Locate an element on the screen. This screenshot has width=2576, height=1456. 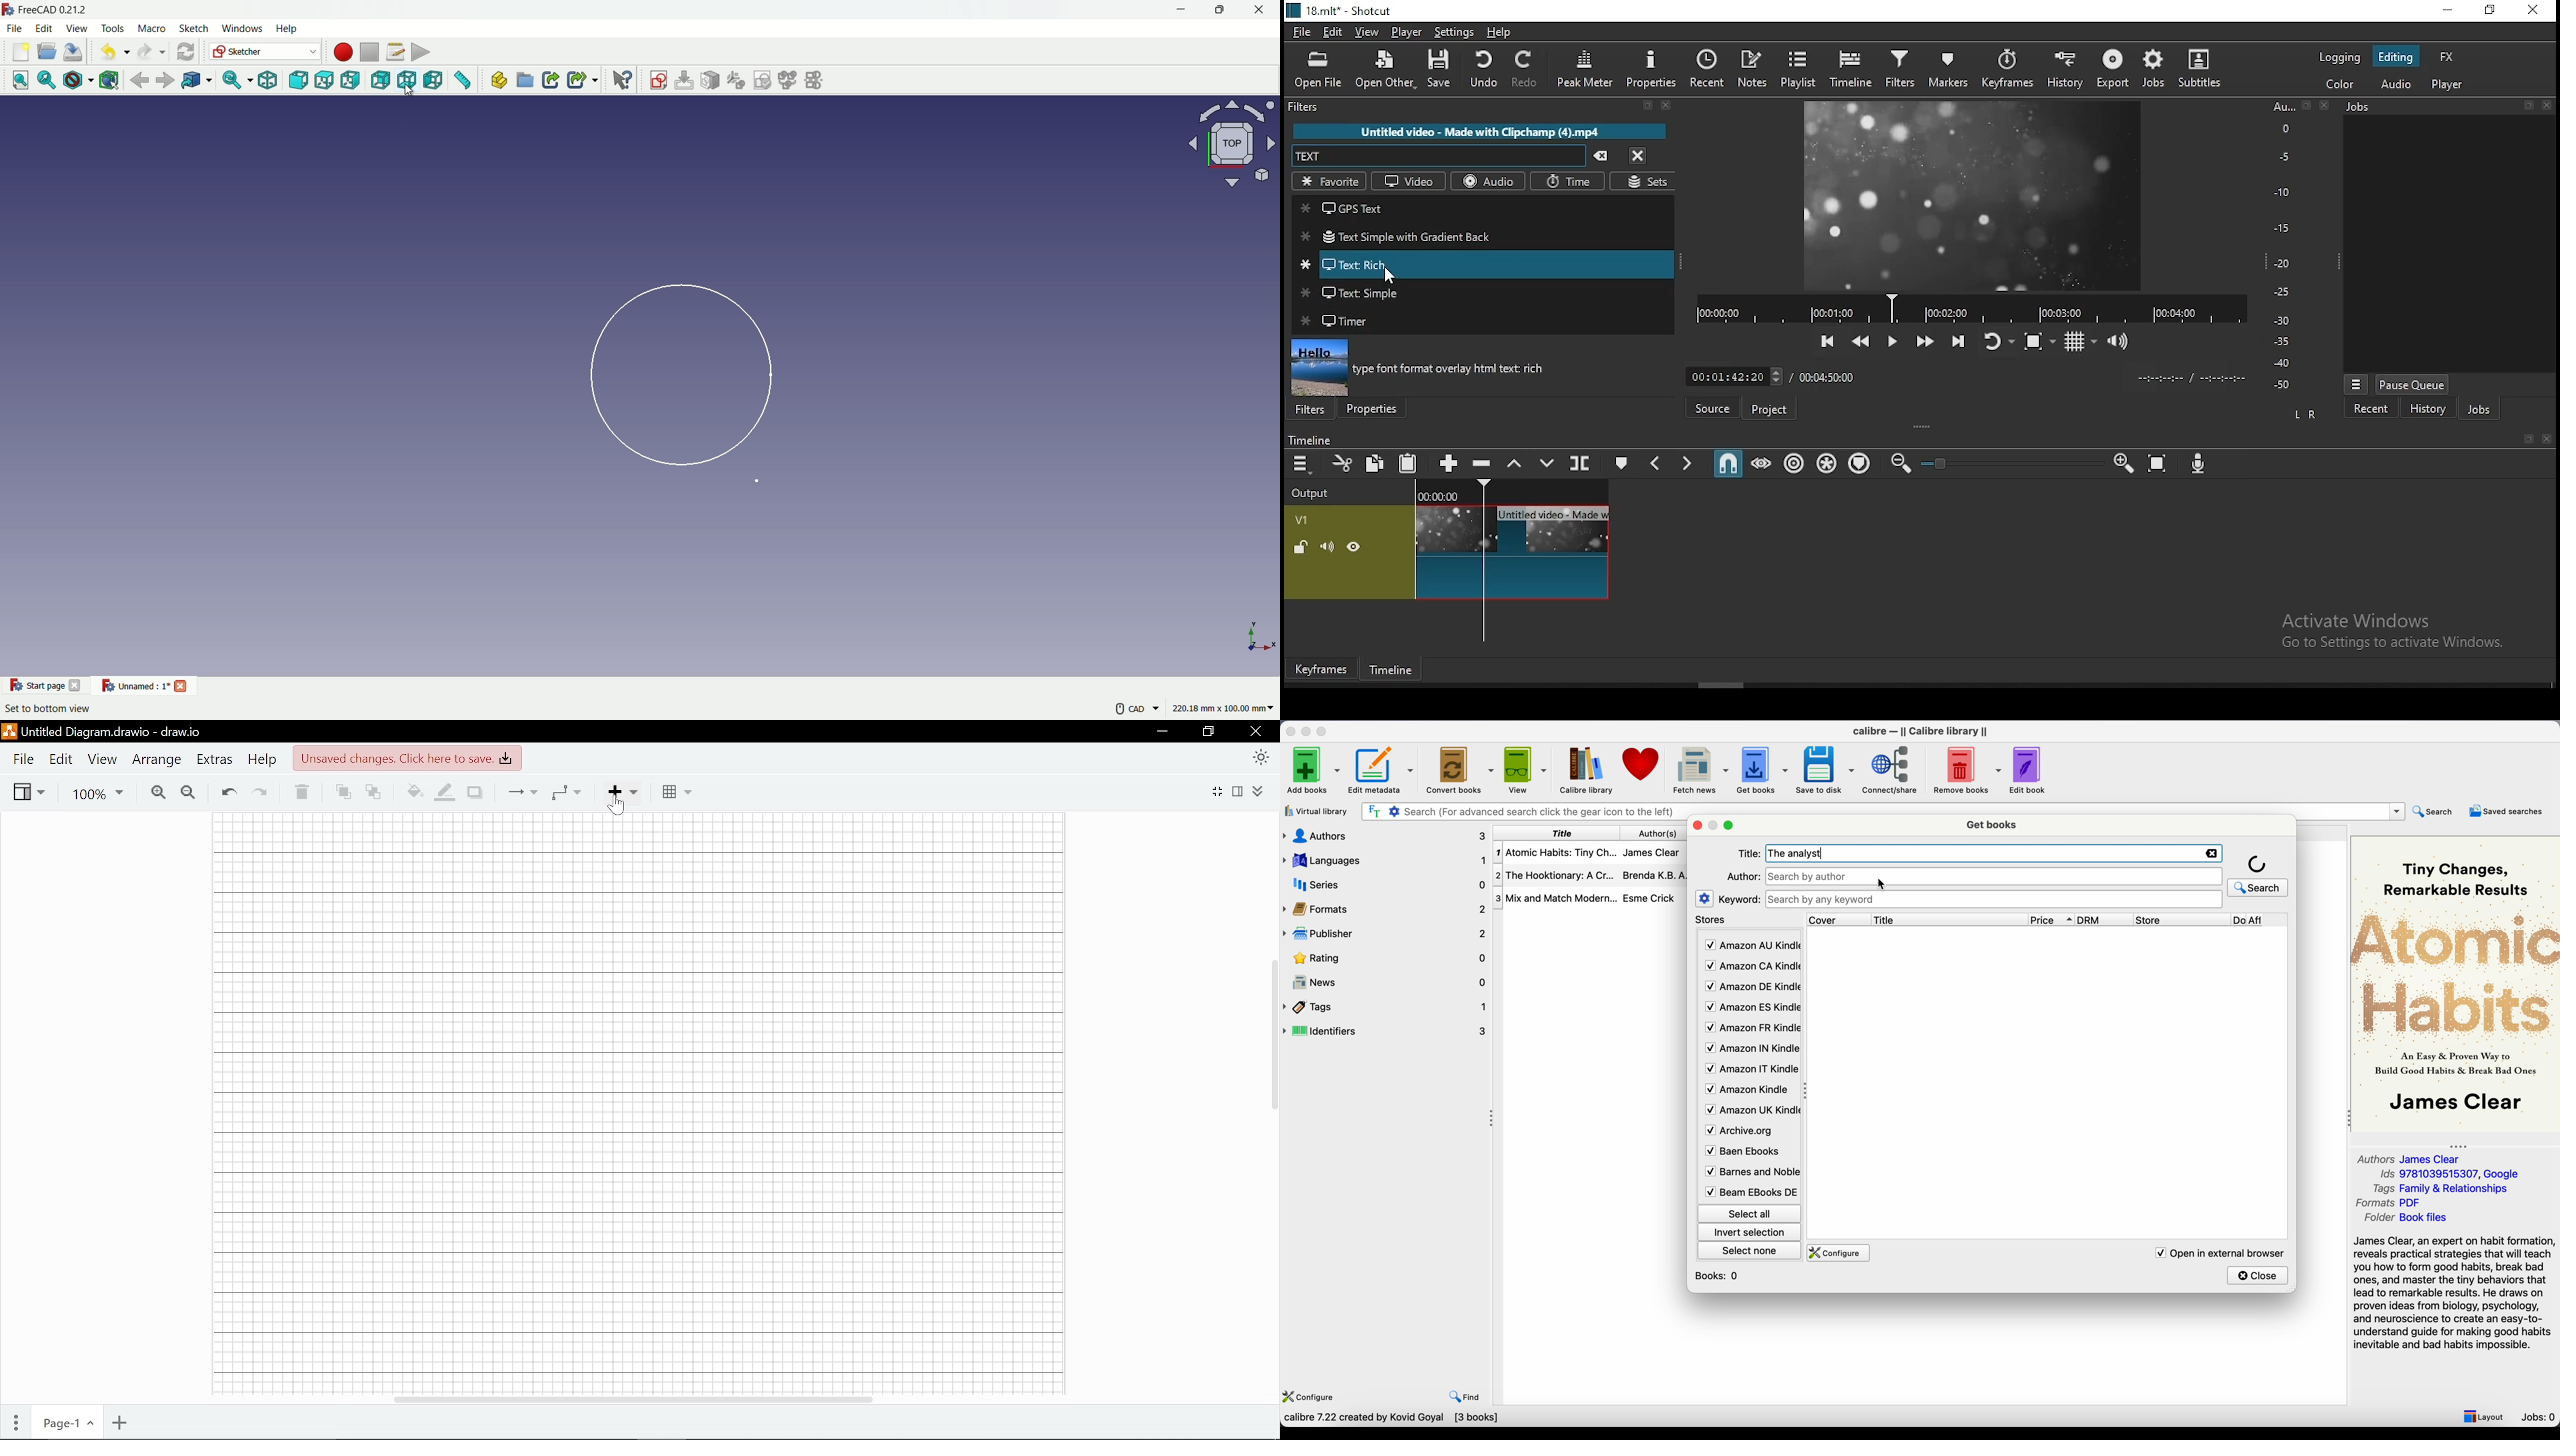
overwrite is located at coordinates (1546, 462).